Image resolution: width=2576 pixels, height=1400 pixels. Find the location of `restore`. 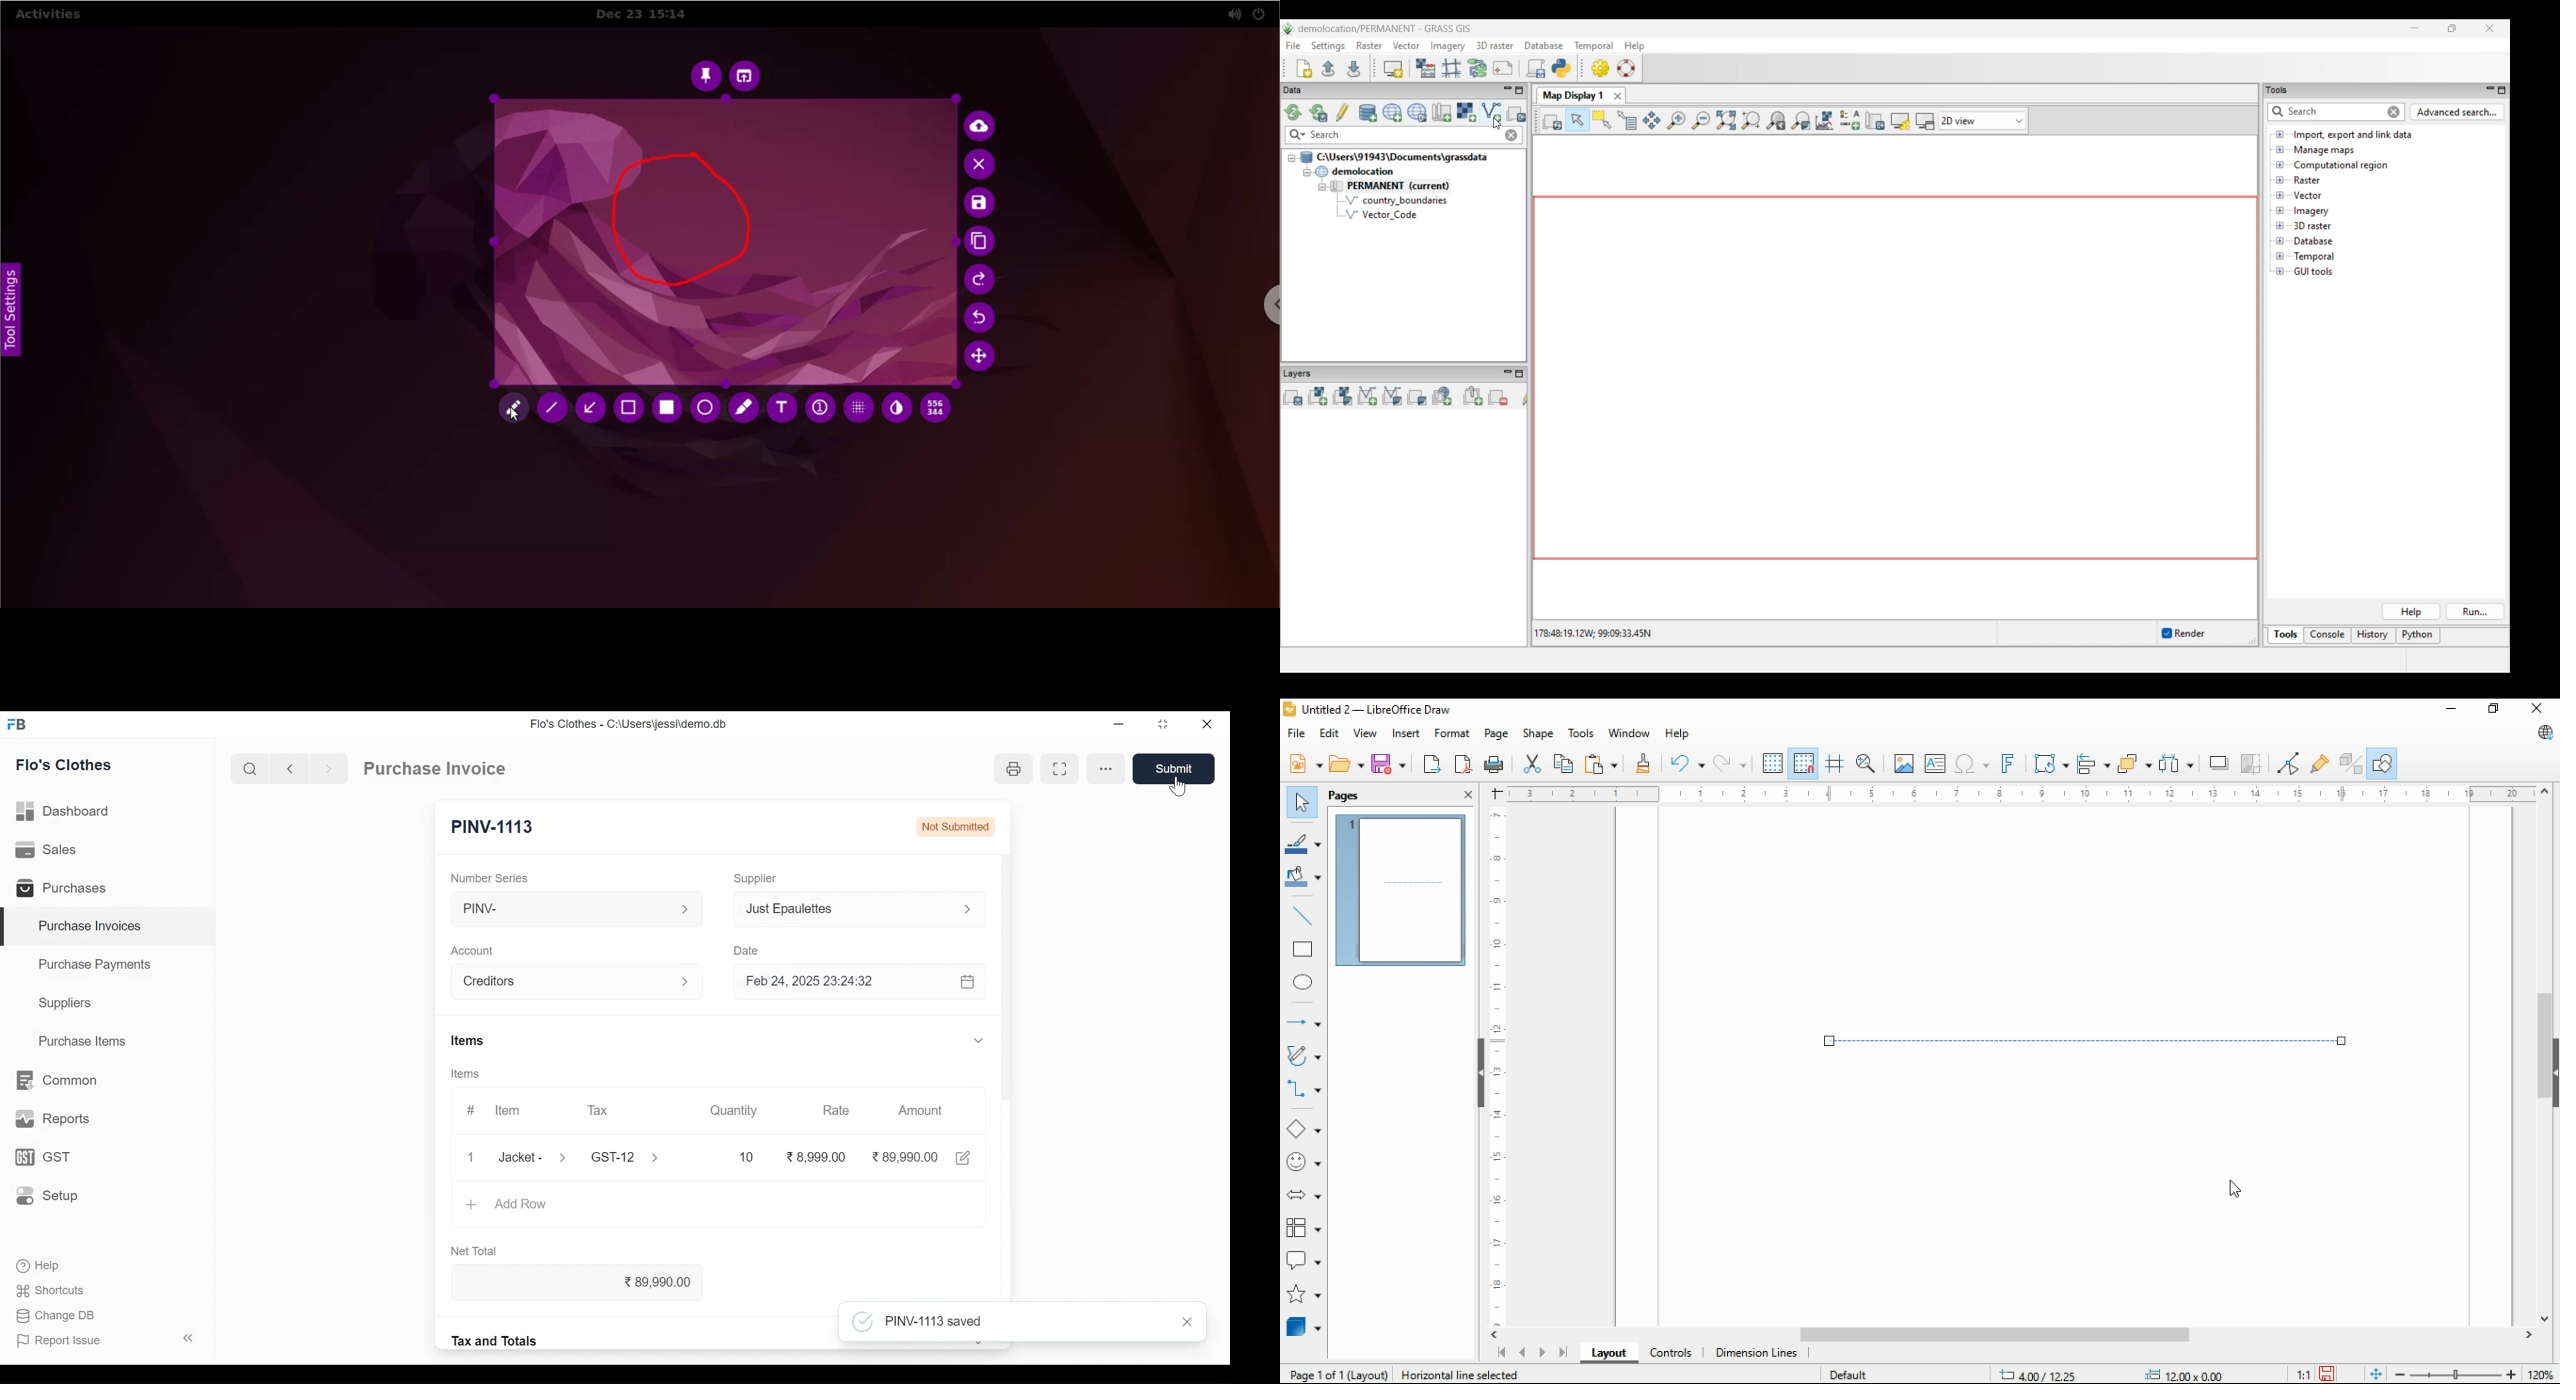

restore is located at coordinates (2497, 709).